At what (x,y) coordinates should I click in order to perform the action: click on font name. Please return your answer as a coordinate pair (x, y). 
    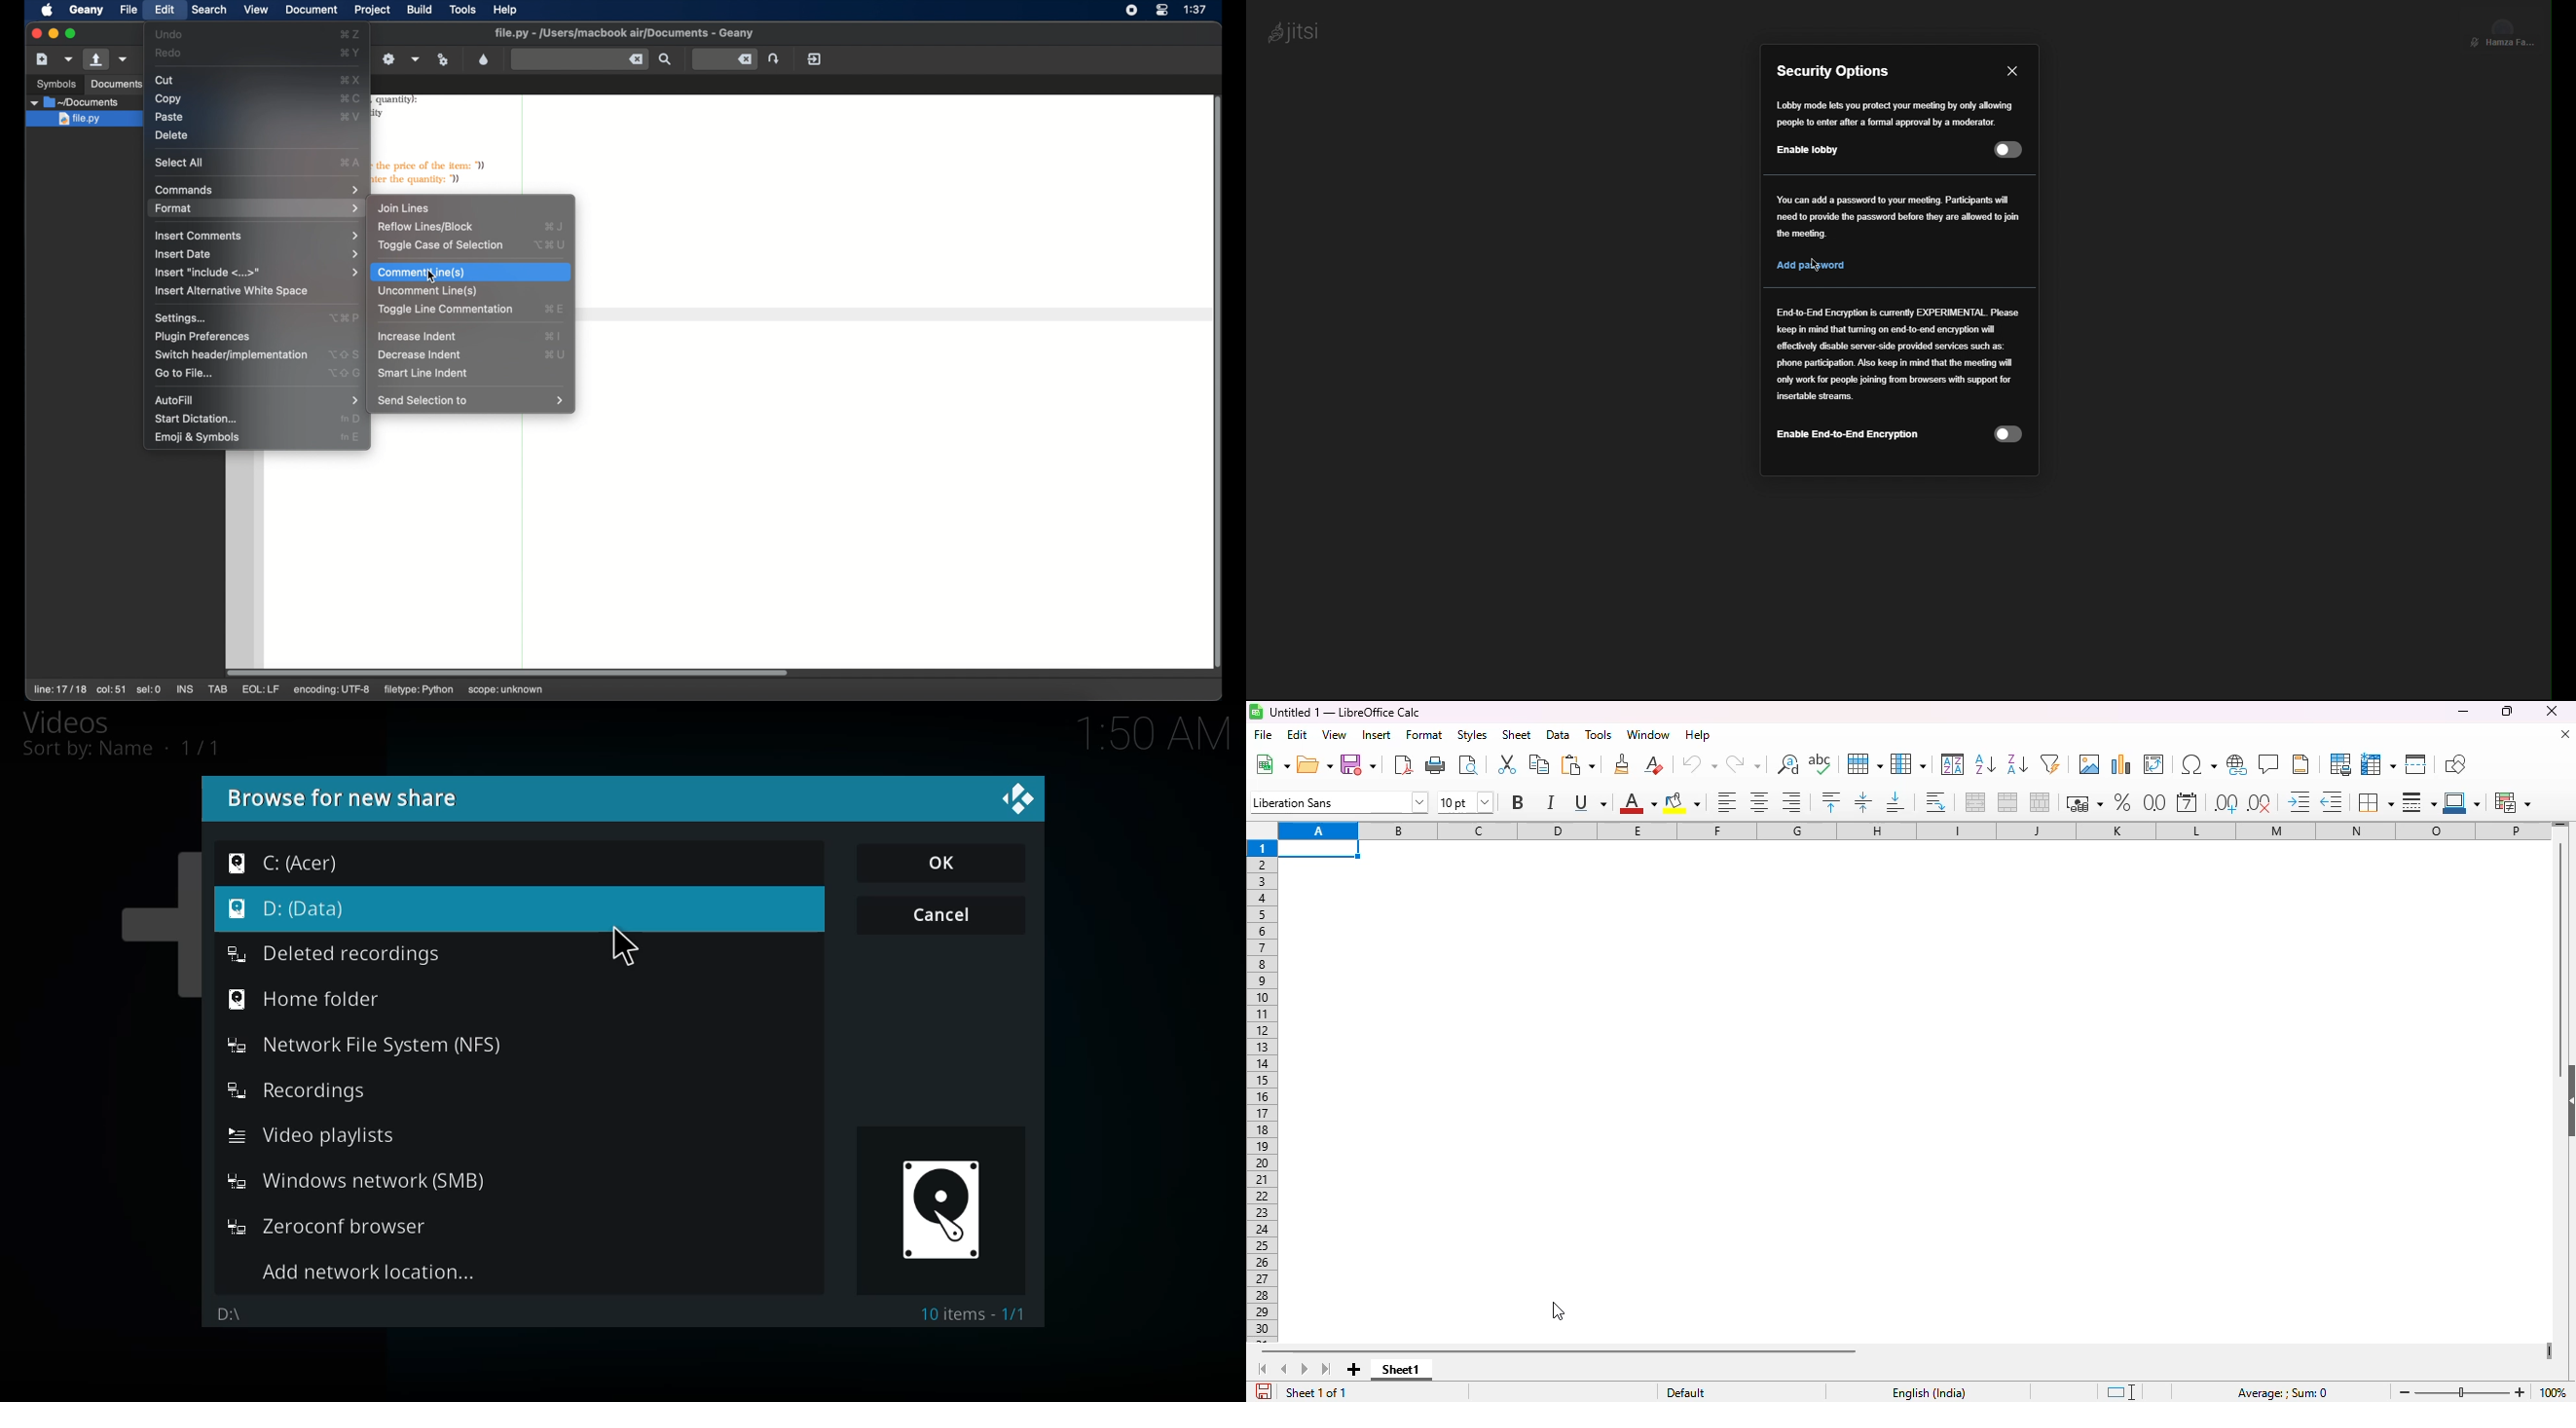
    Looking at the image, I should click on (1339, 801).